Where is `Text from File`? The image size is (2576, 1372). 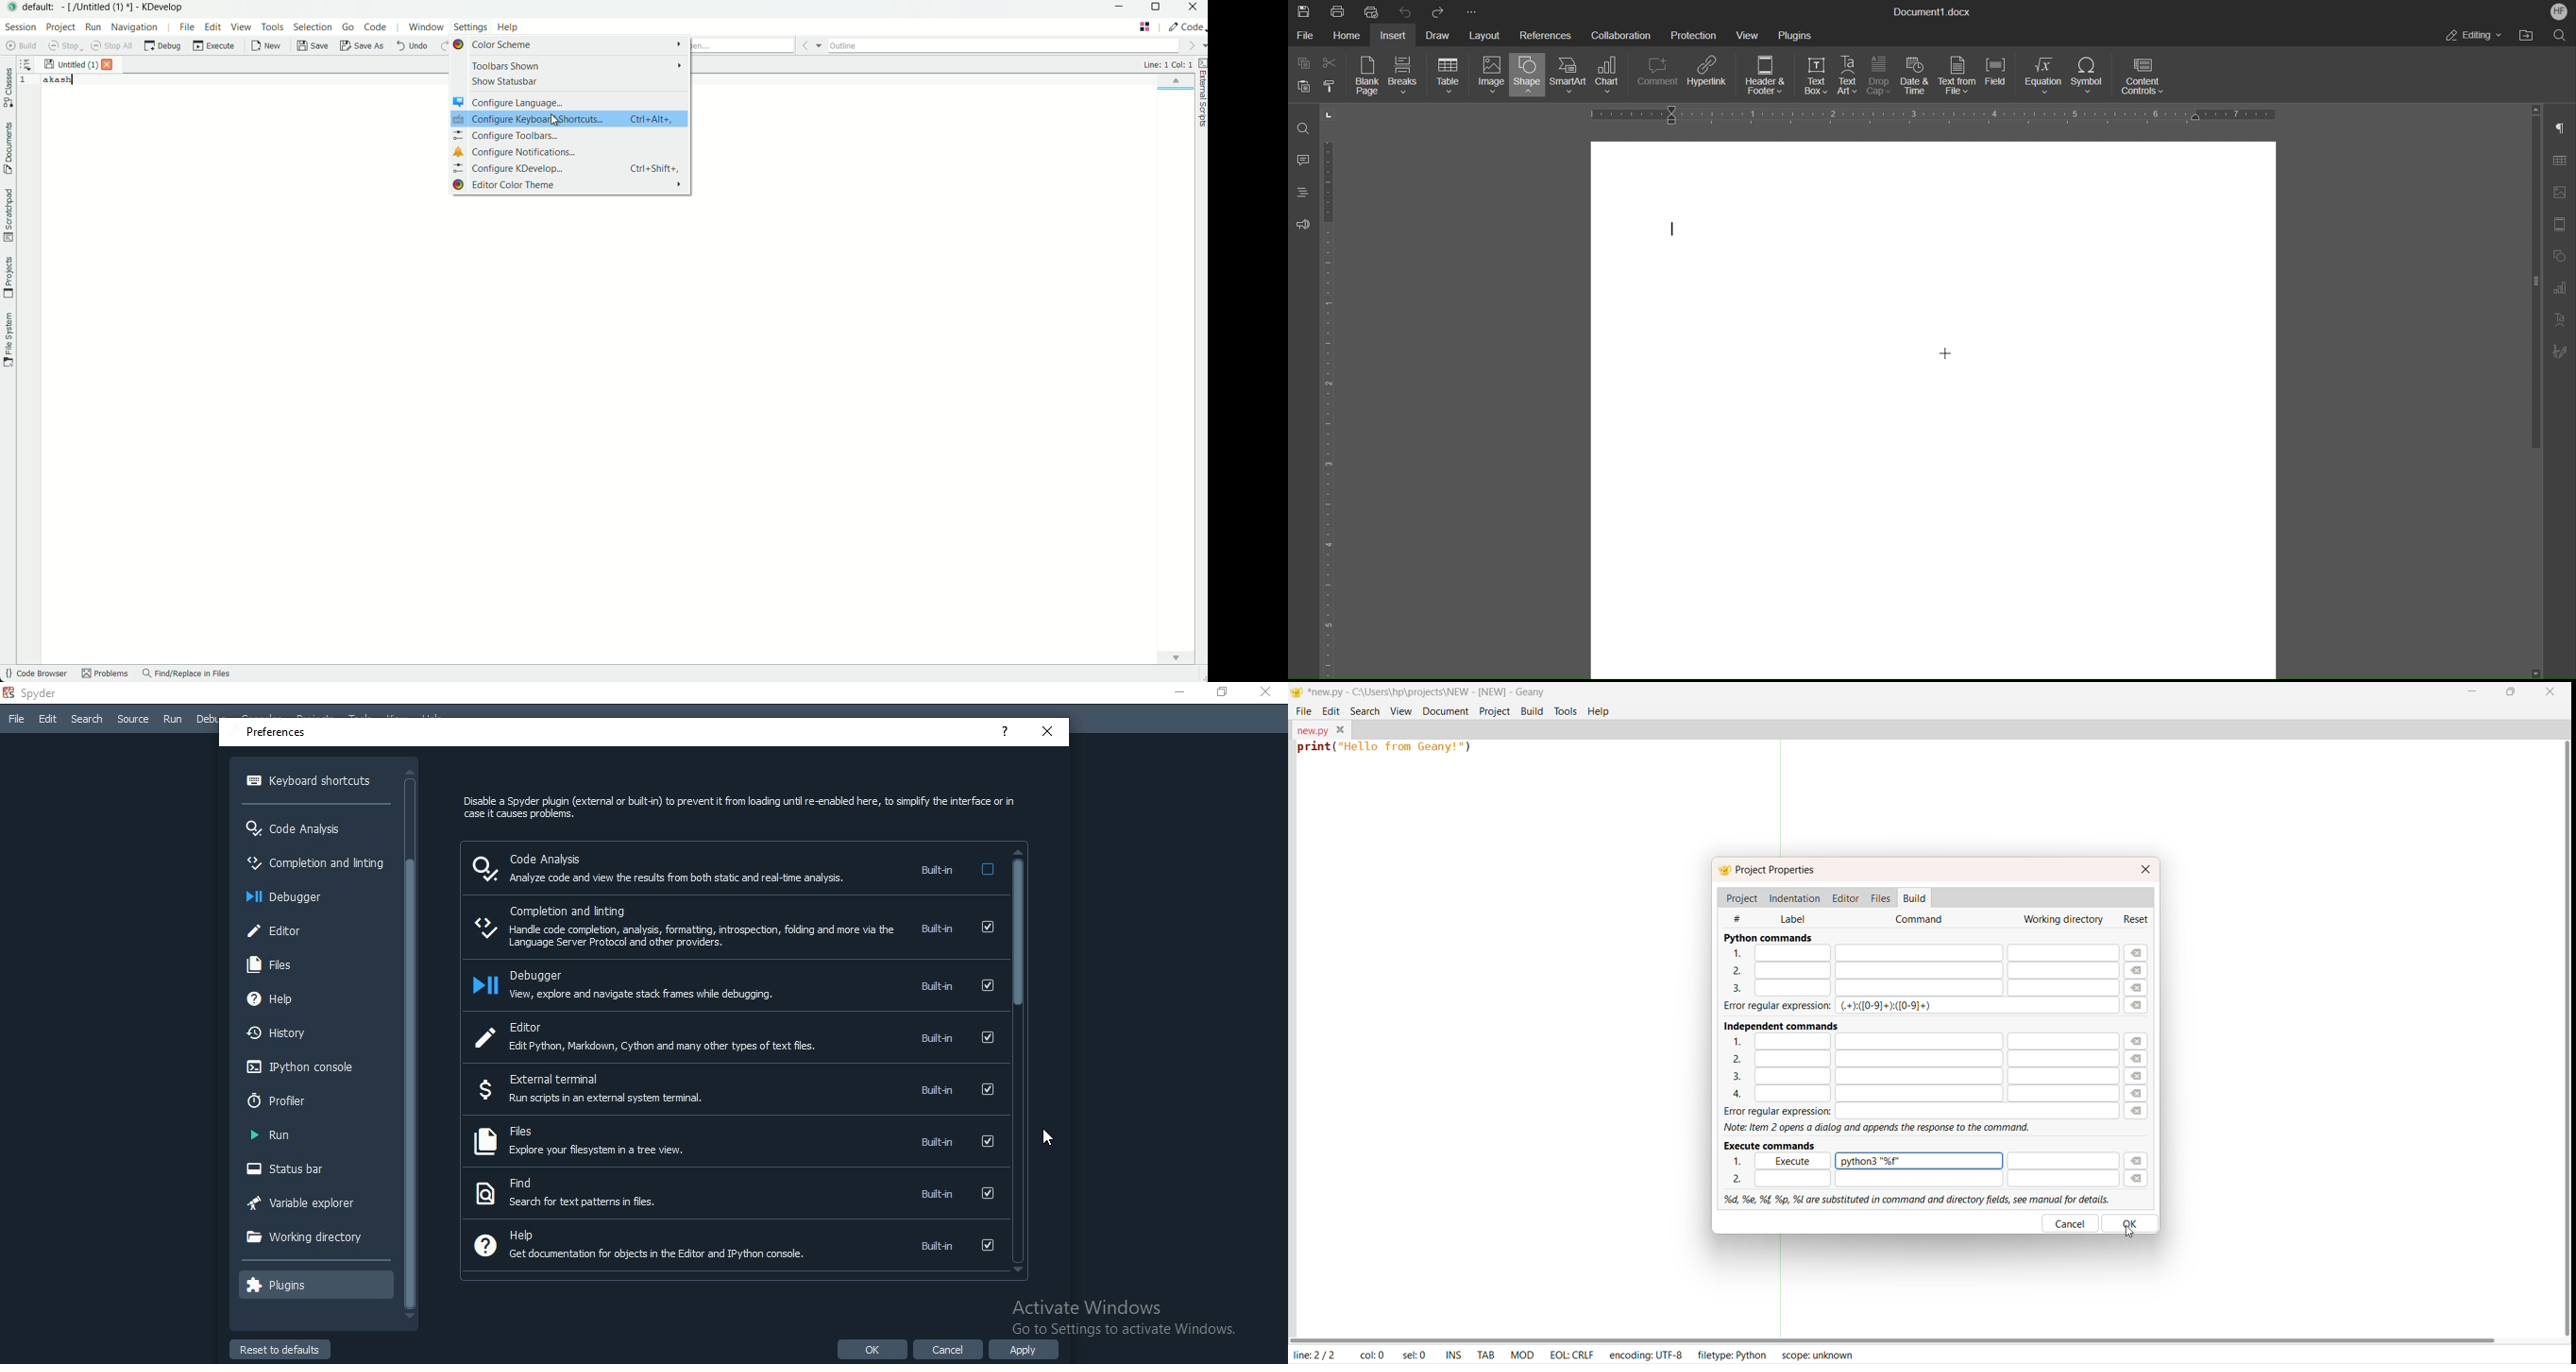 Text from File is located at coordinates (1958, 77).